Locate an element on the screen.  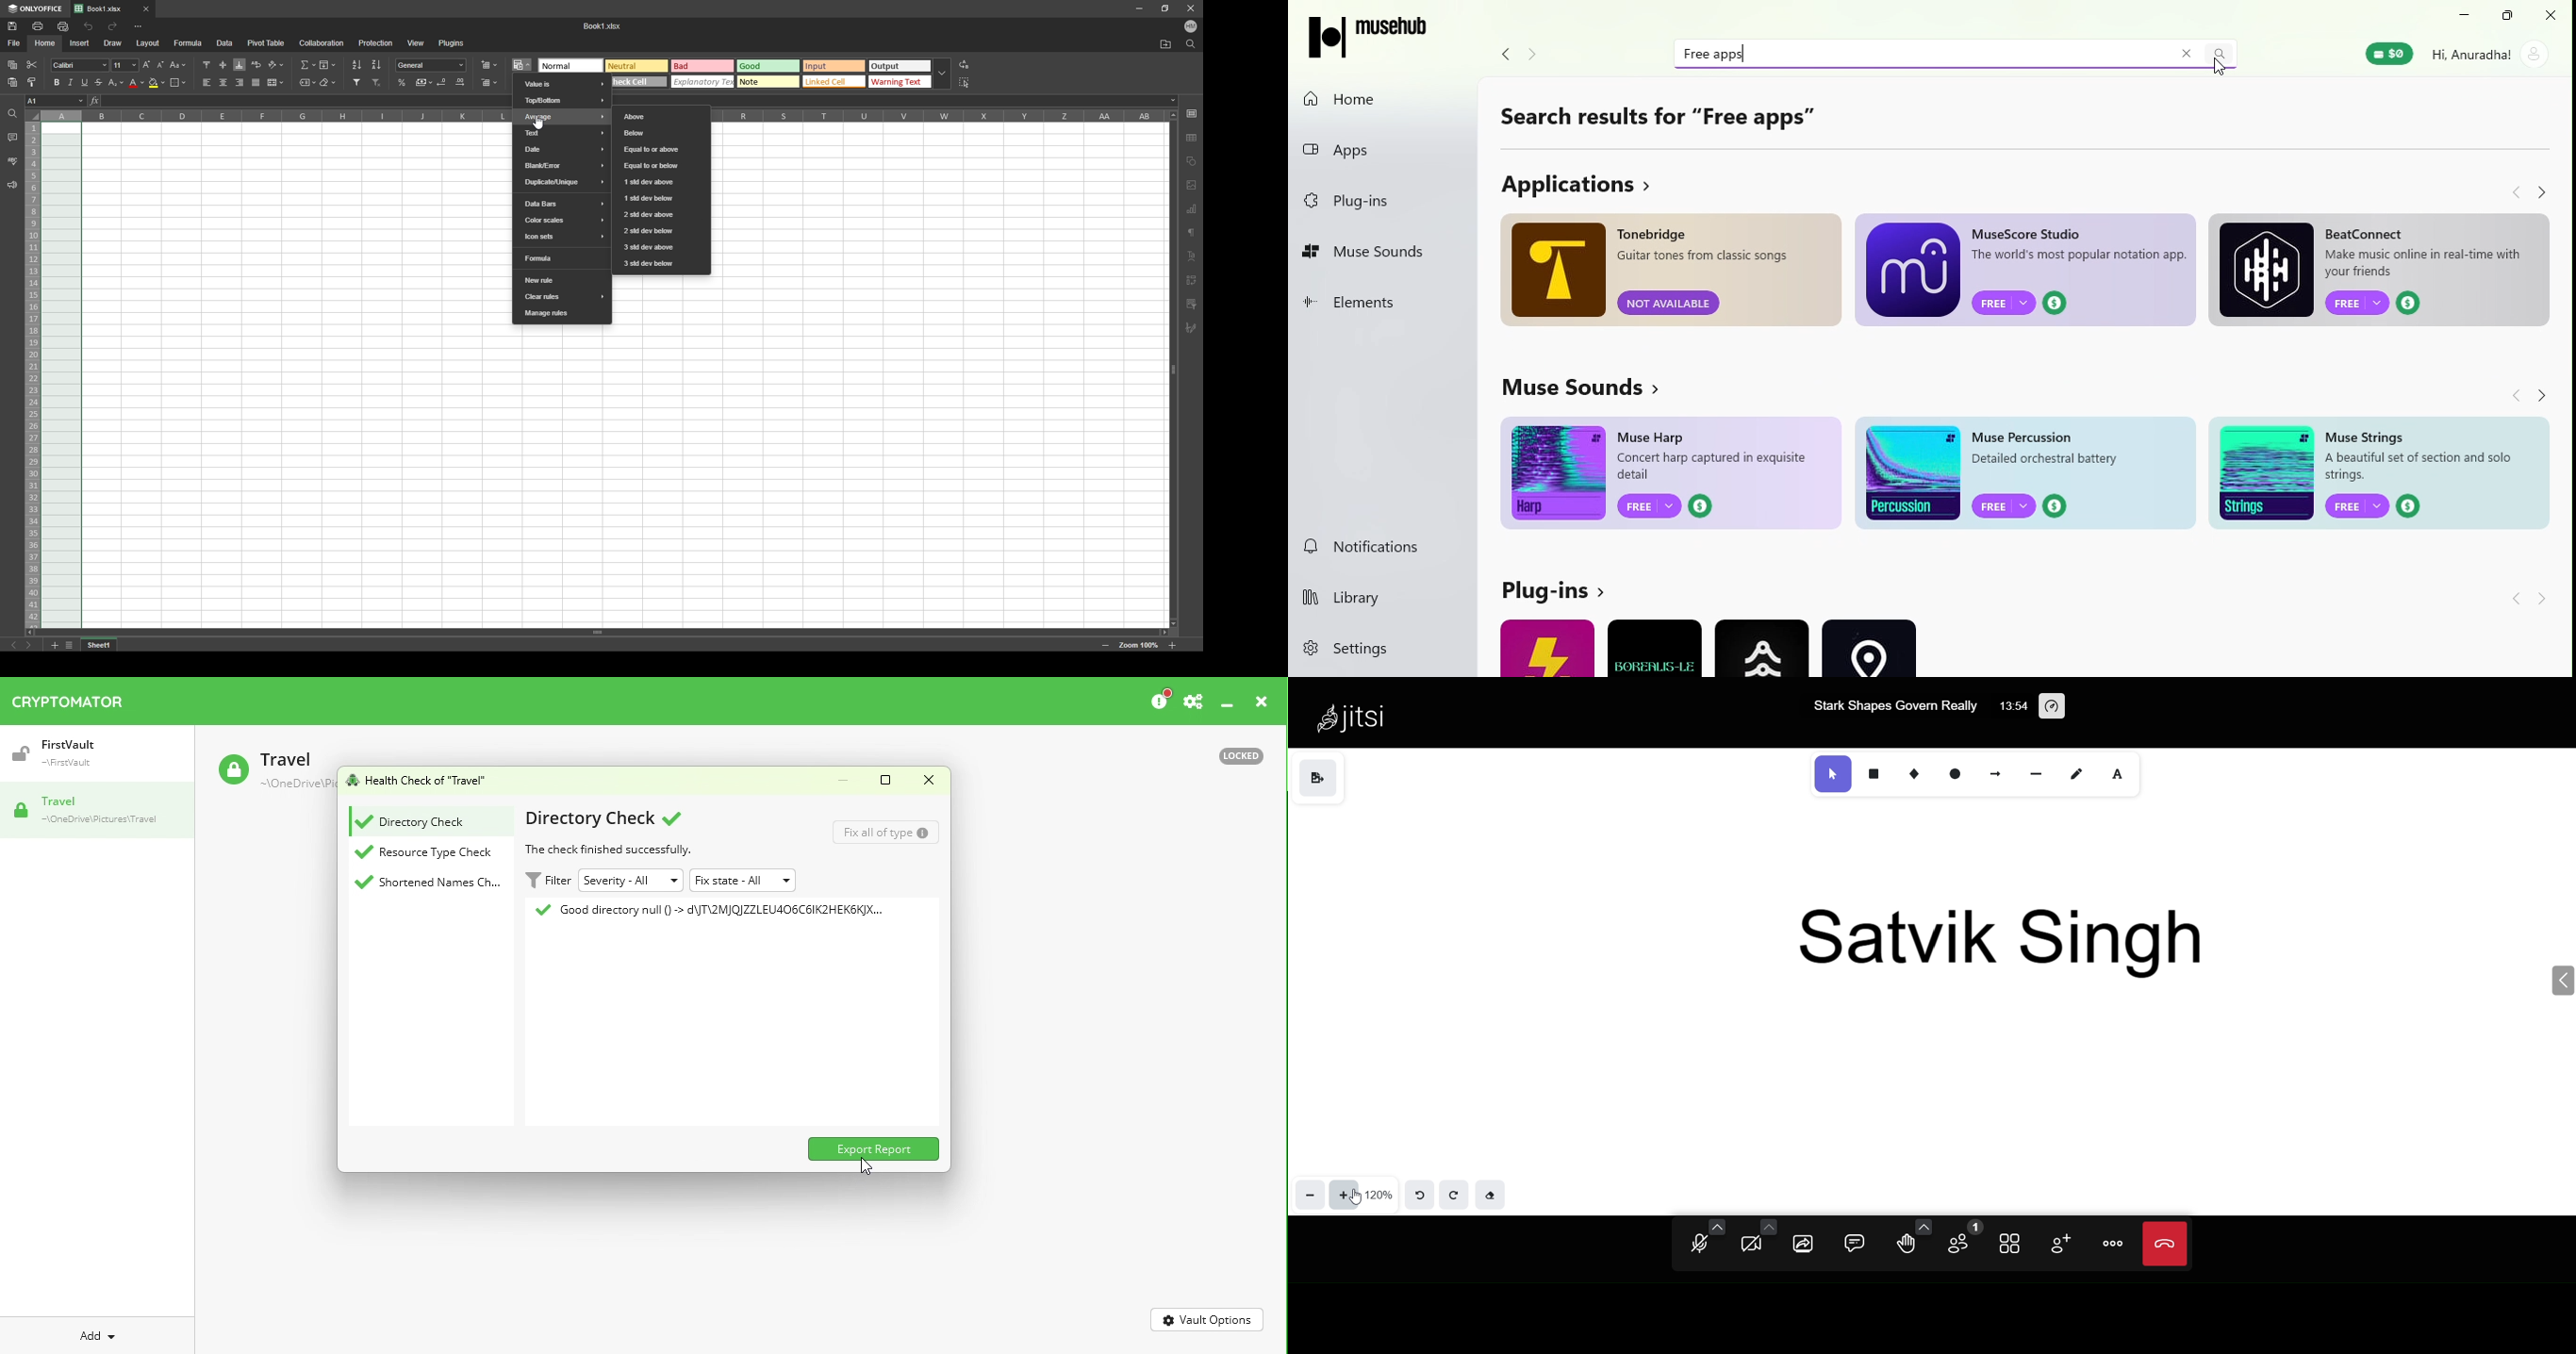
Booki .Xlsx is located at coordinates (603, 26).